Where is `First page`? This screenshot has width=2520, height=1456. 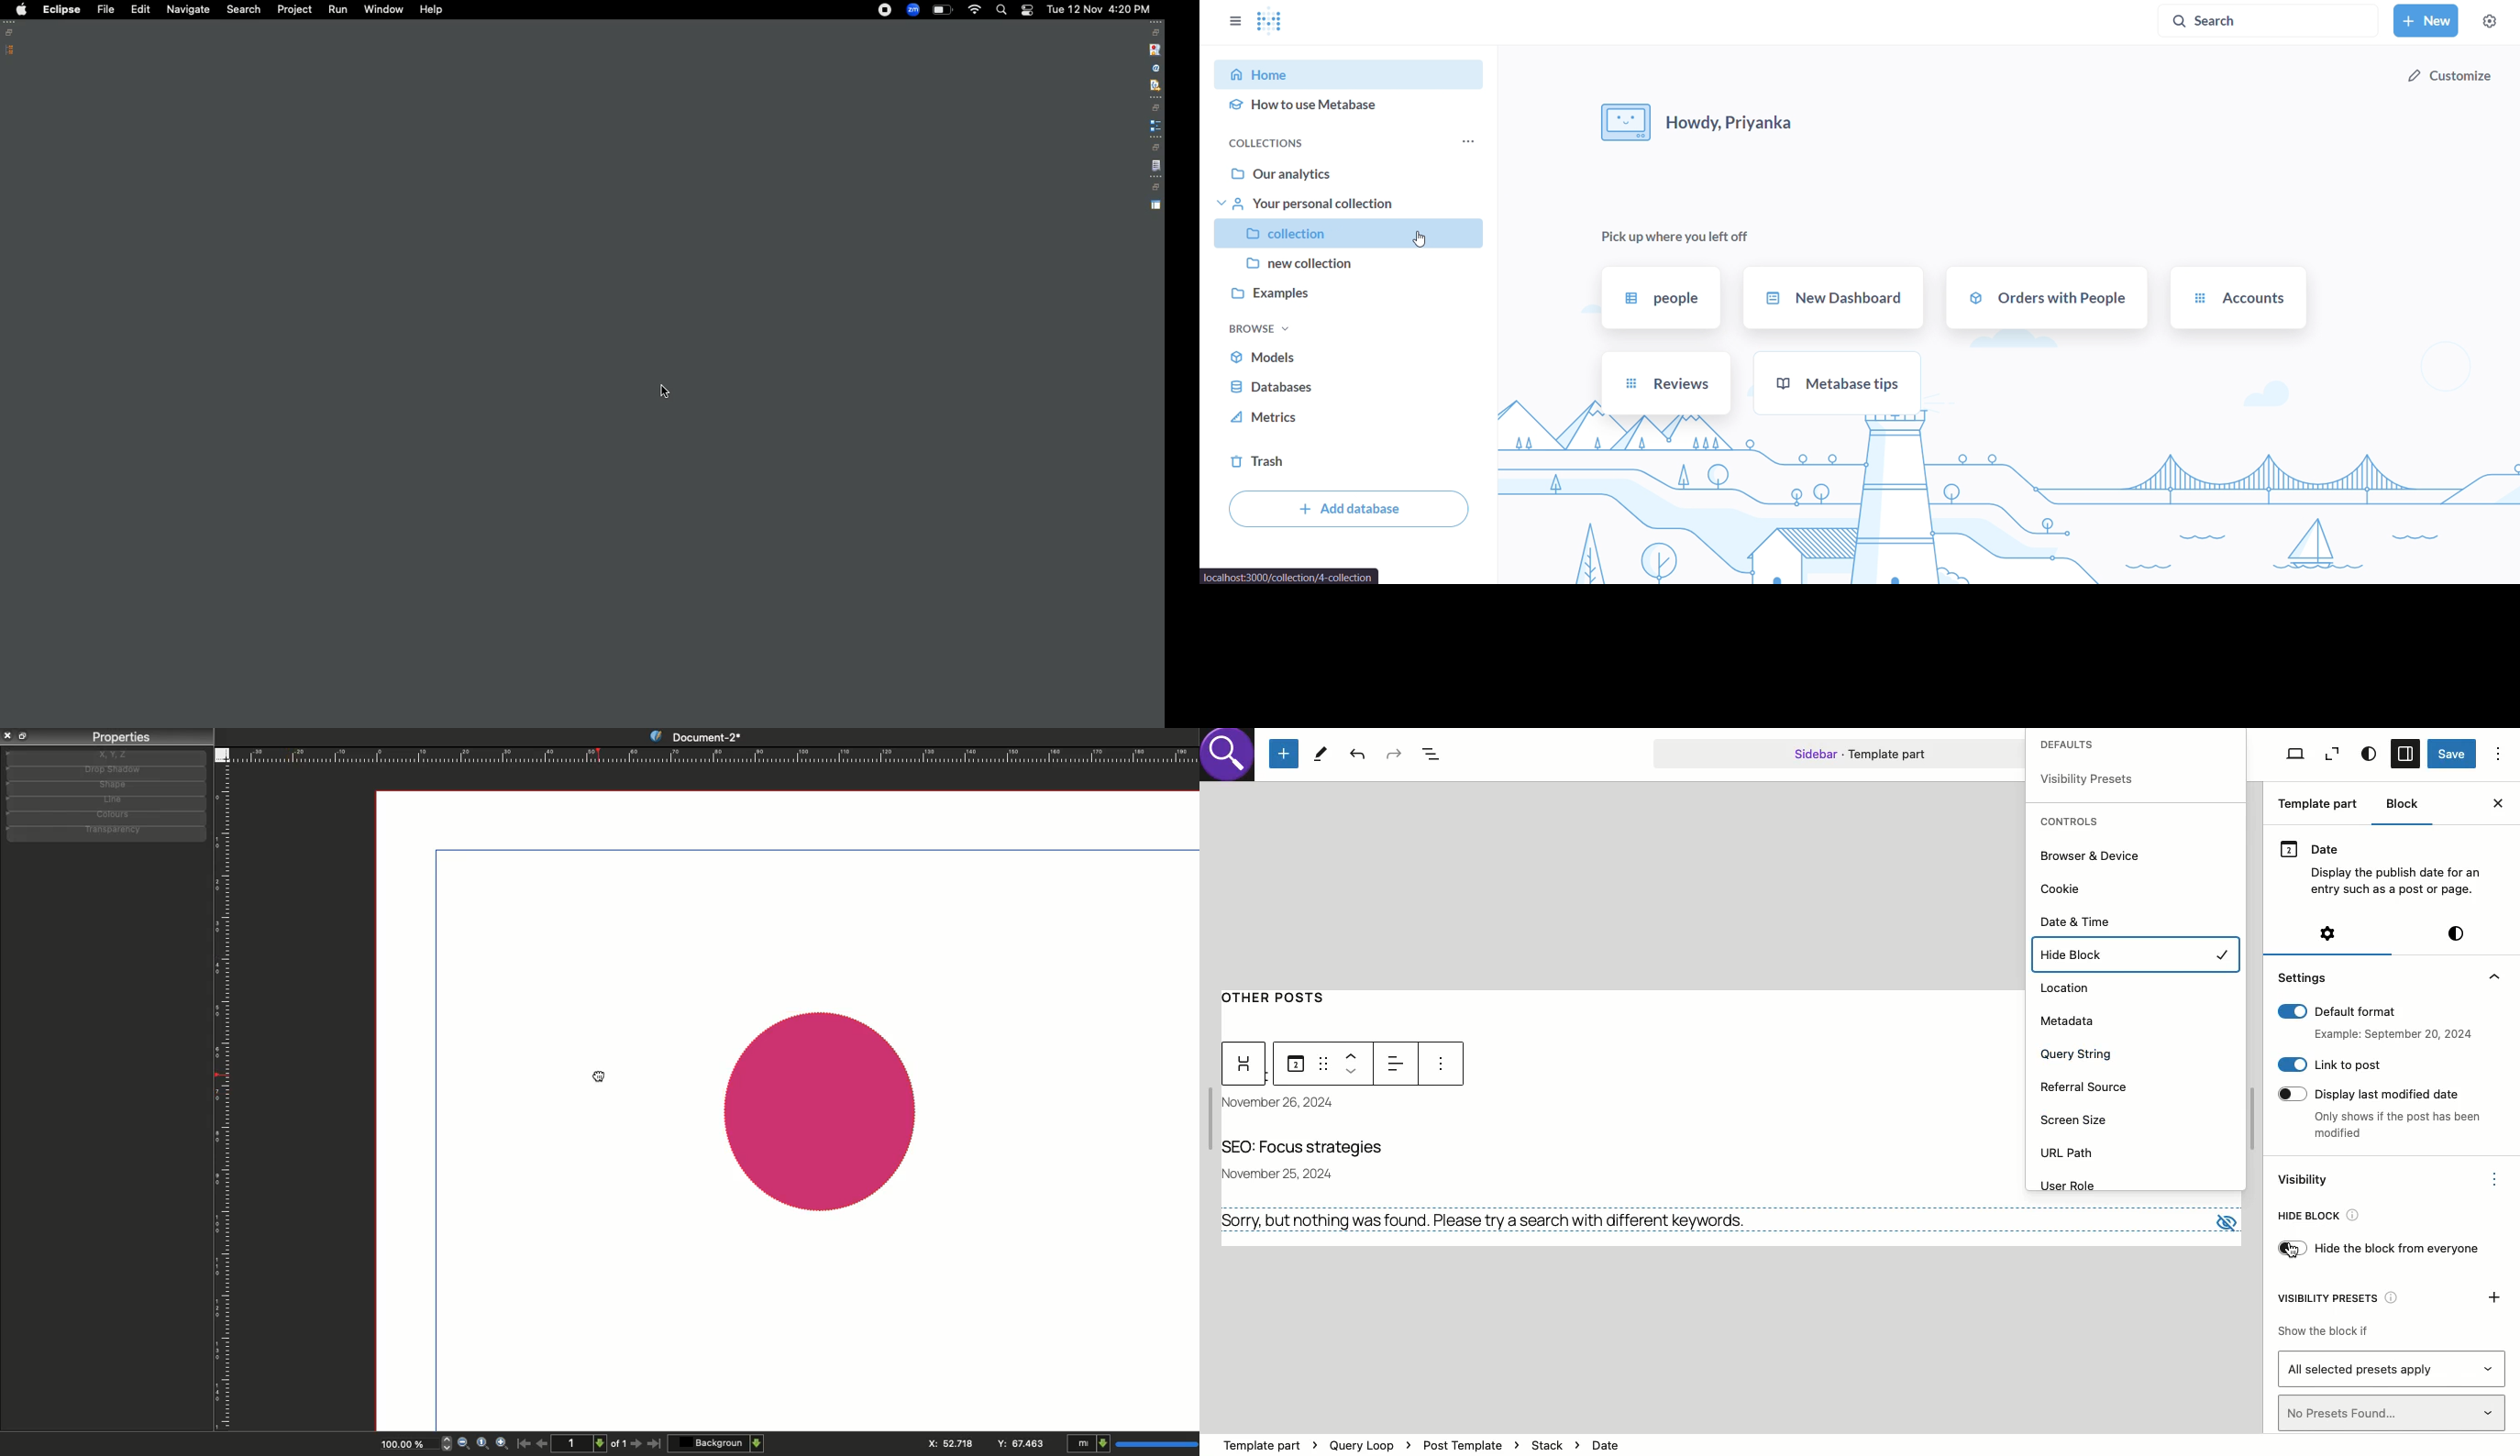 First page is located at coordinates (524, 1443).